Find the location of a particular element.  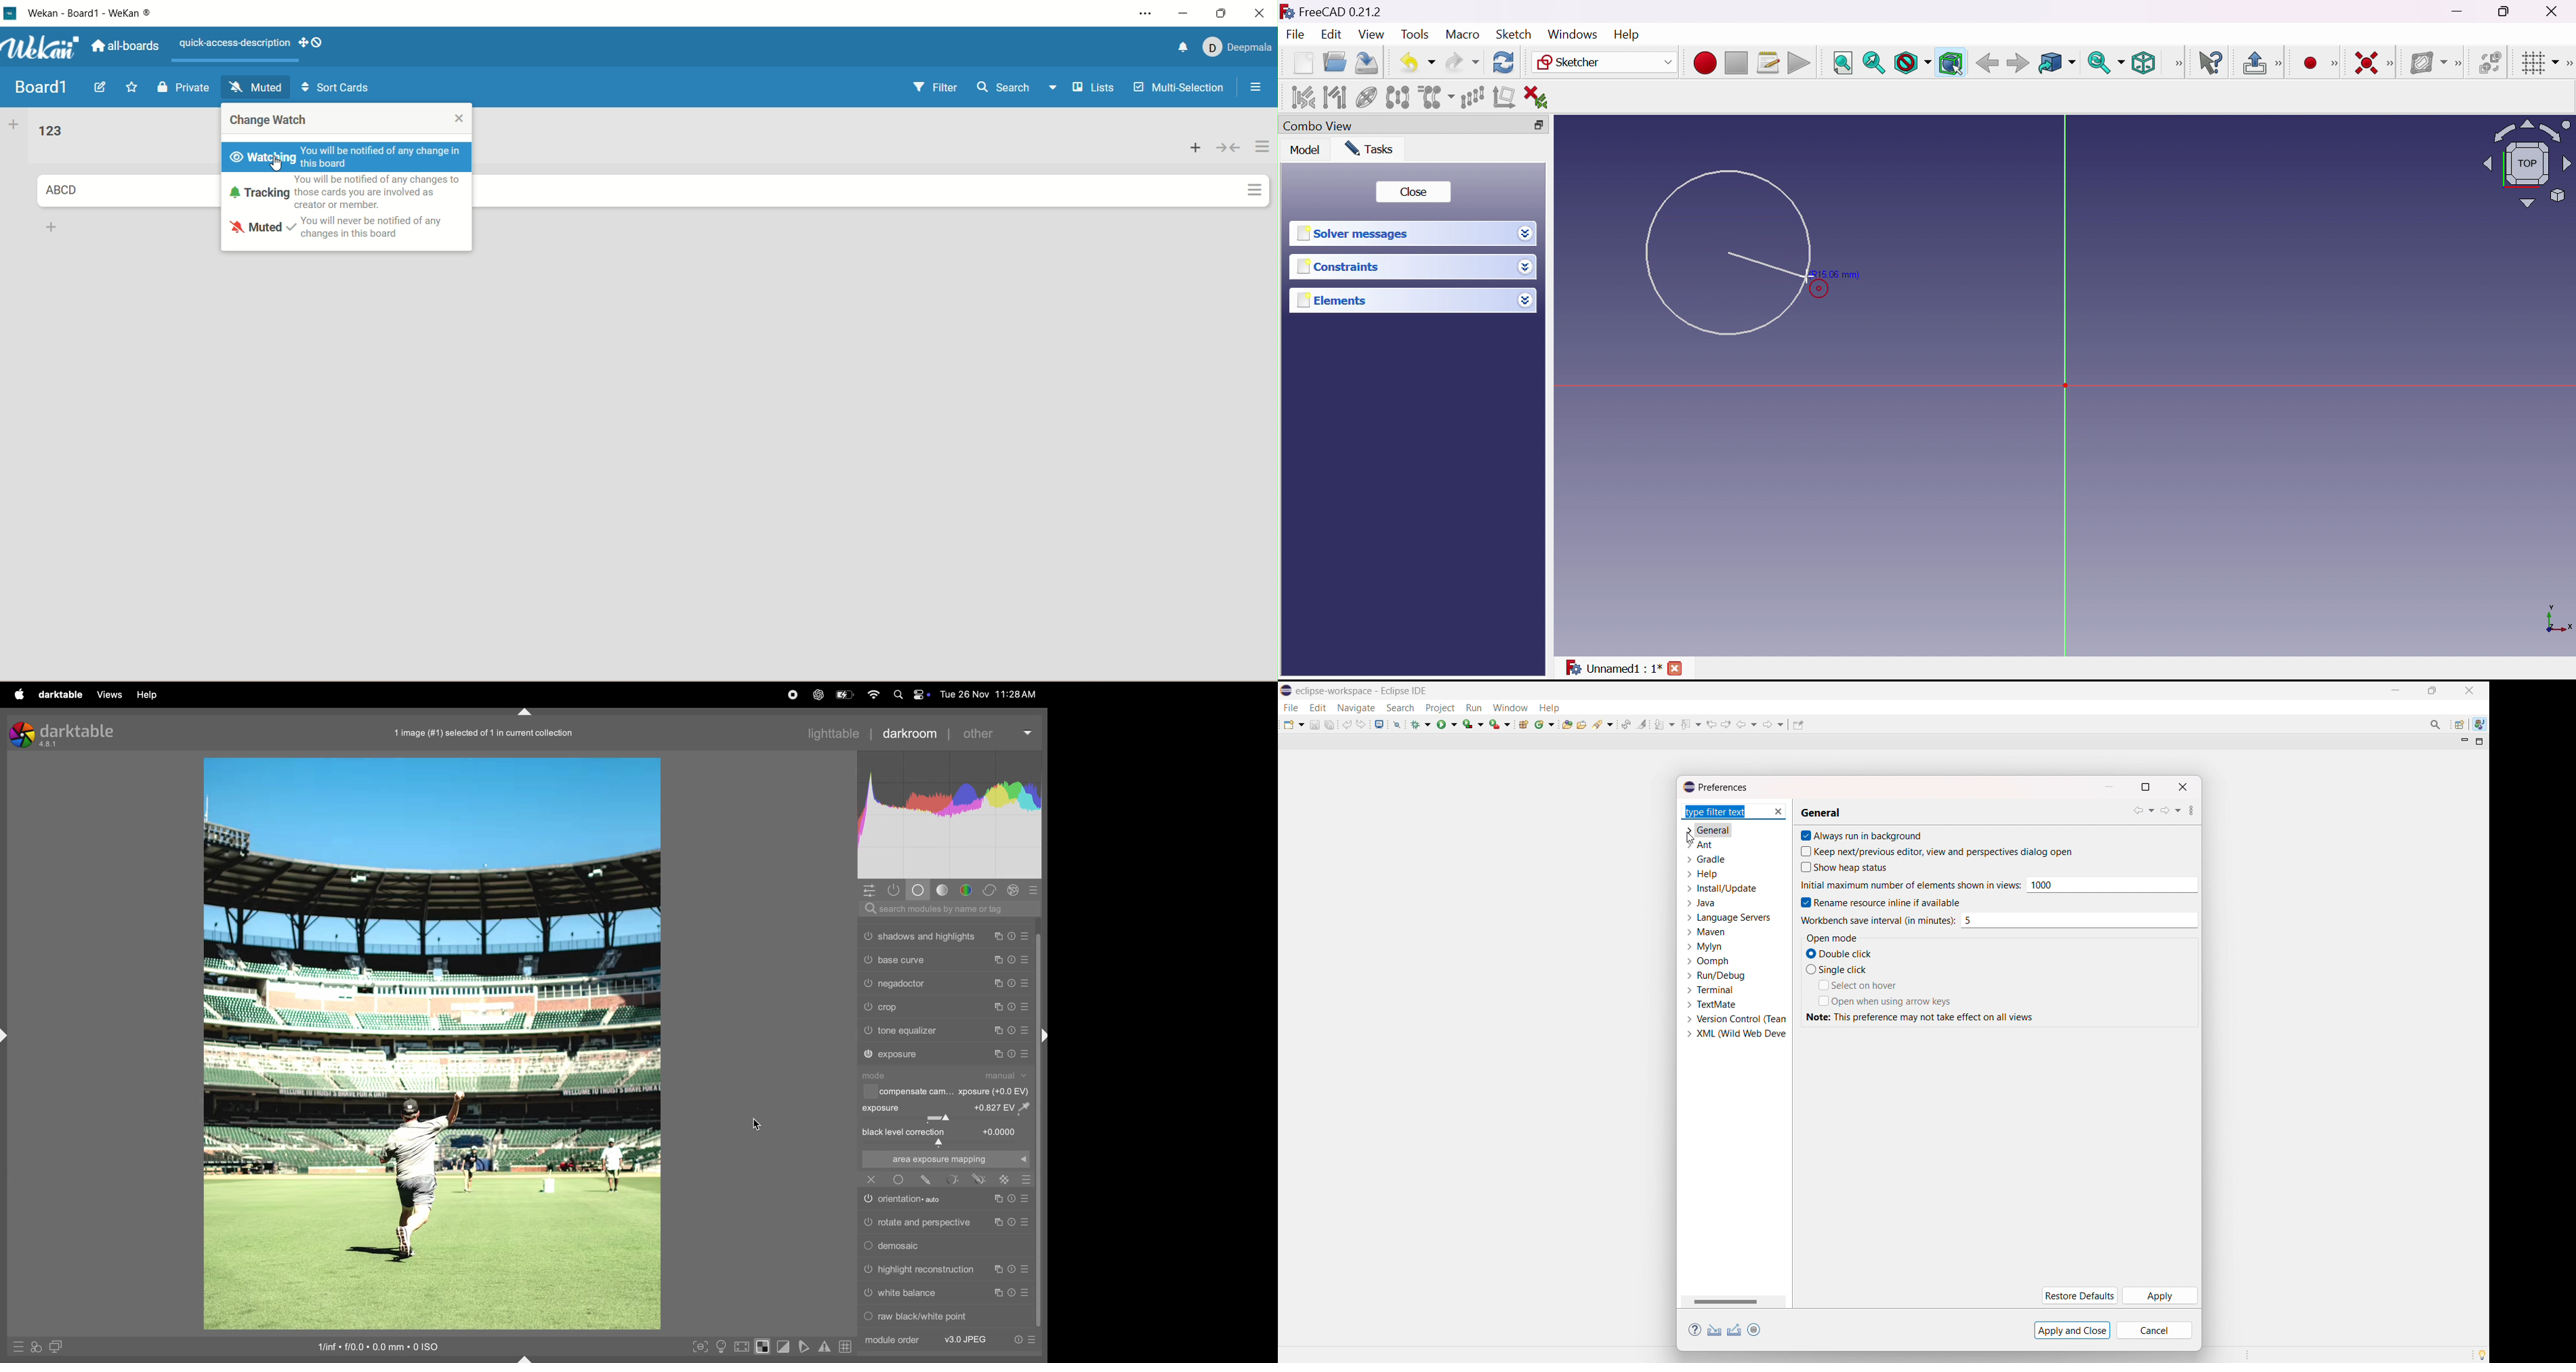

reset Preset is located at coordinates (1011, 1199).